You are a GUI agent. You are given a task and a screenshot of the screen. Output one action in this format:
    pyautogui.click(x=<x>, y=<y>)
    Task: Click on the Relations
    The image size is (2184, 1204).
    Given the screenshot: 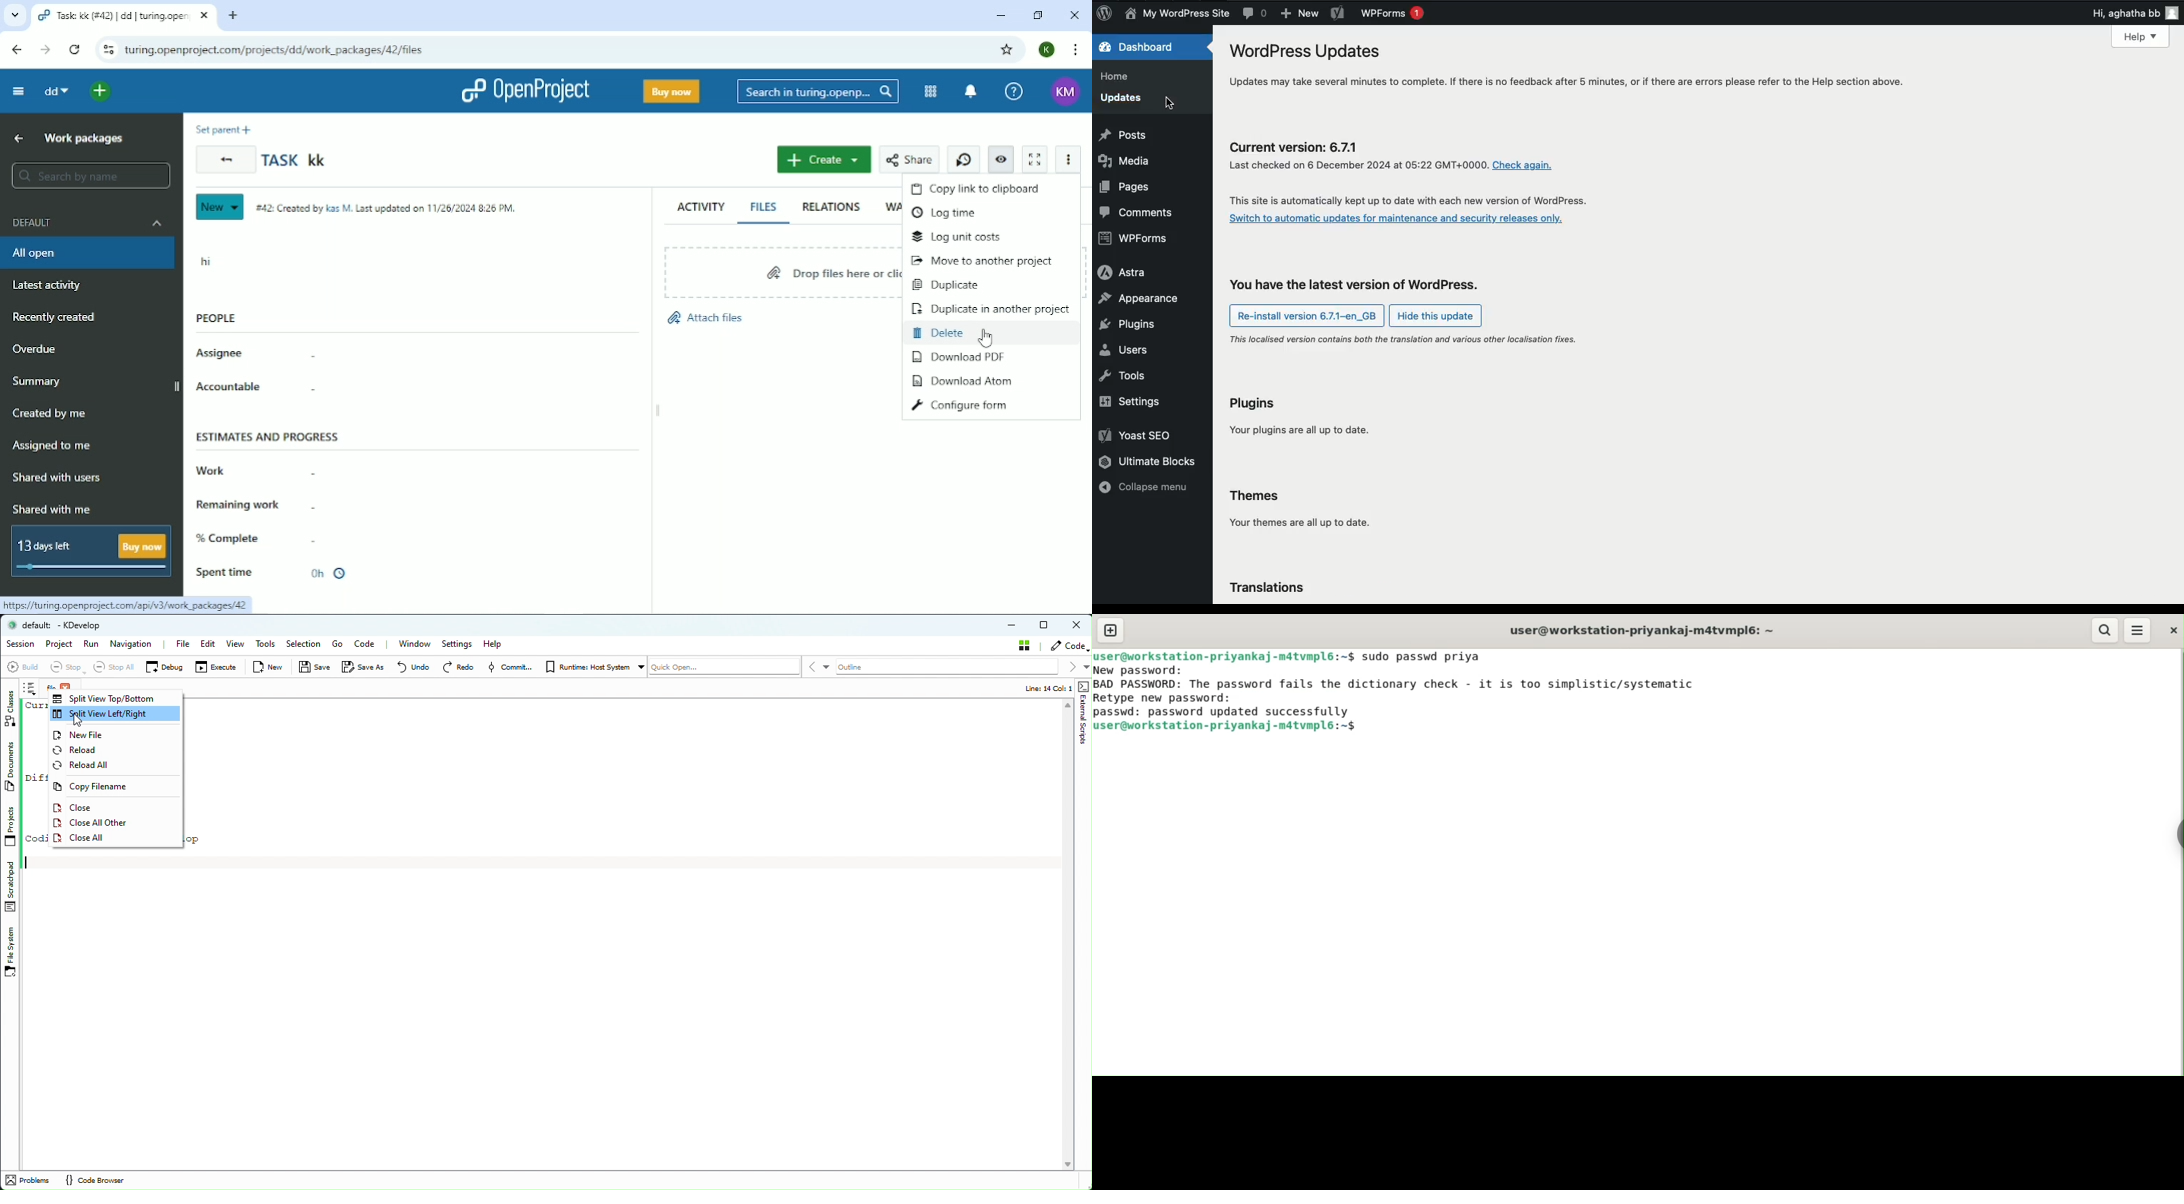 What is the action you would take?
    pyautogui.click(x=832, y=207)
    